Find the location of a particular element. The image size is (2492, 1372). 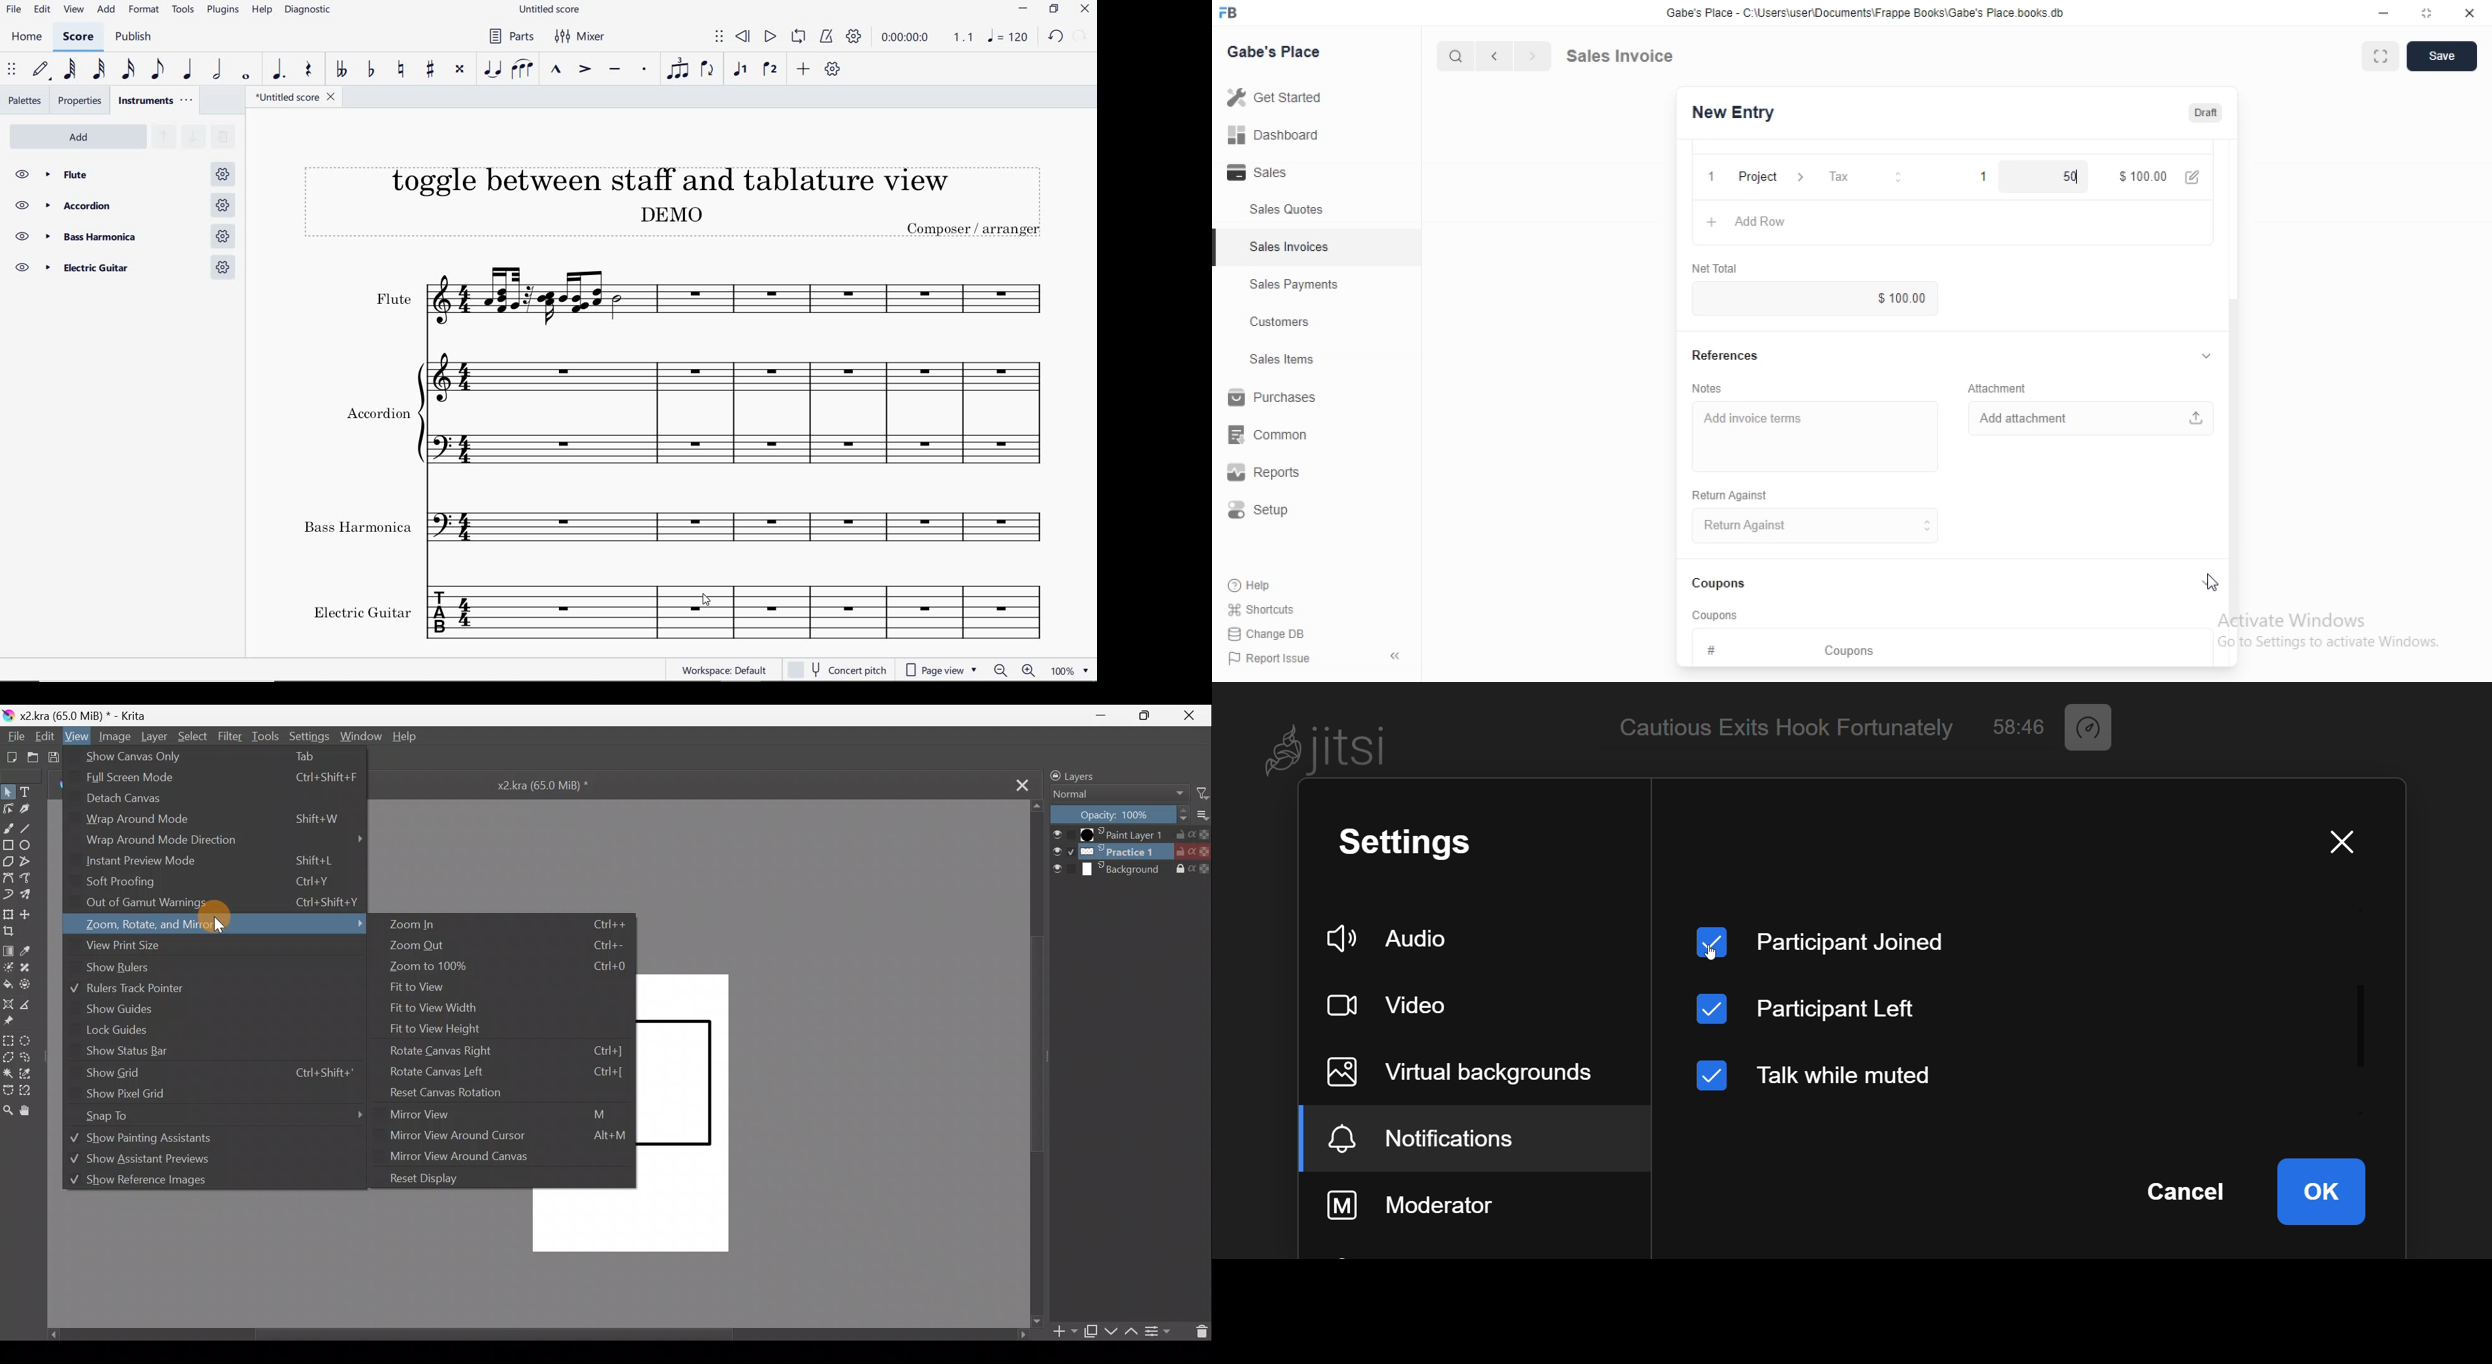

home is located at coordinates (27, 37).